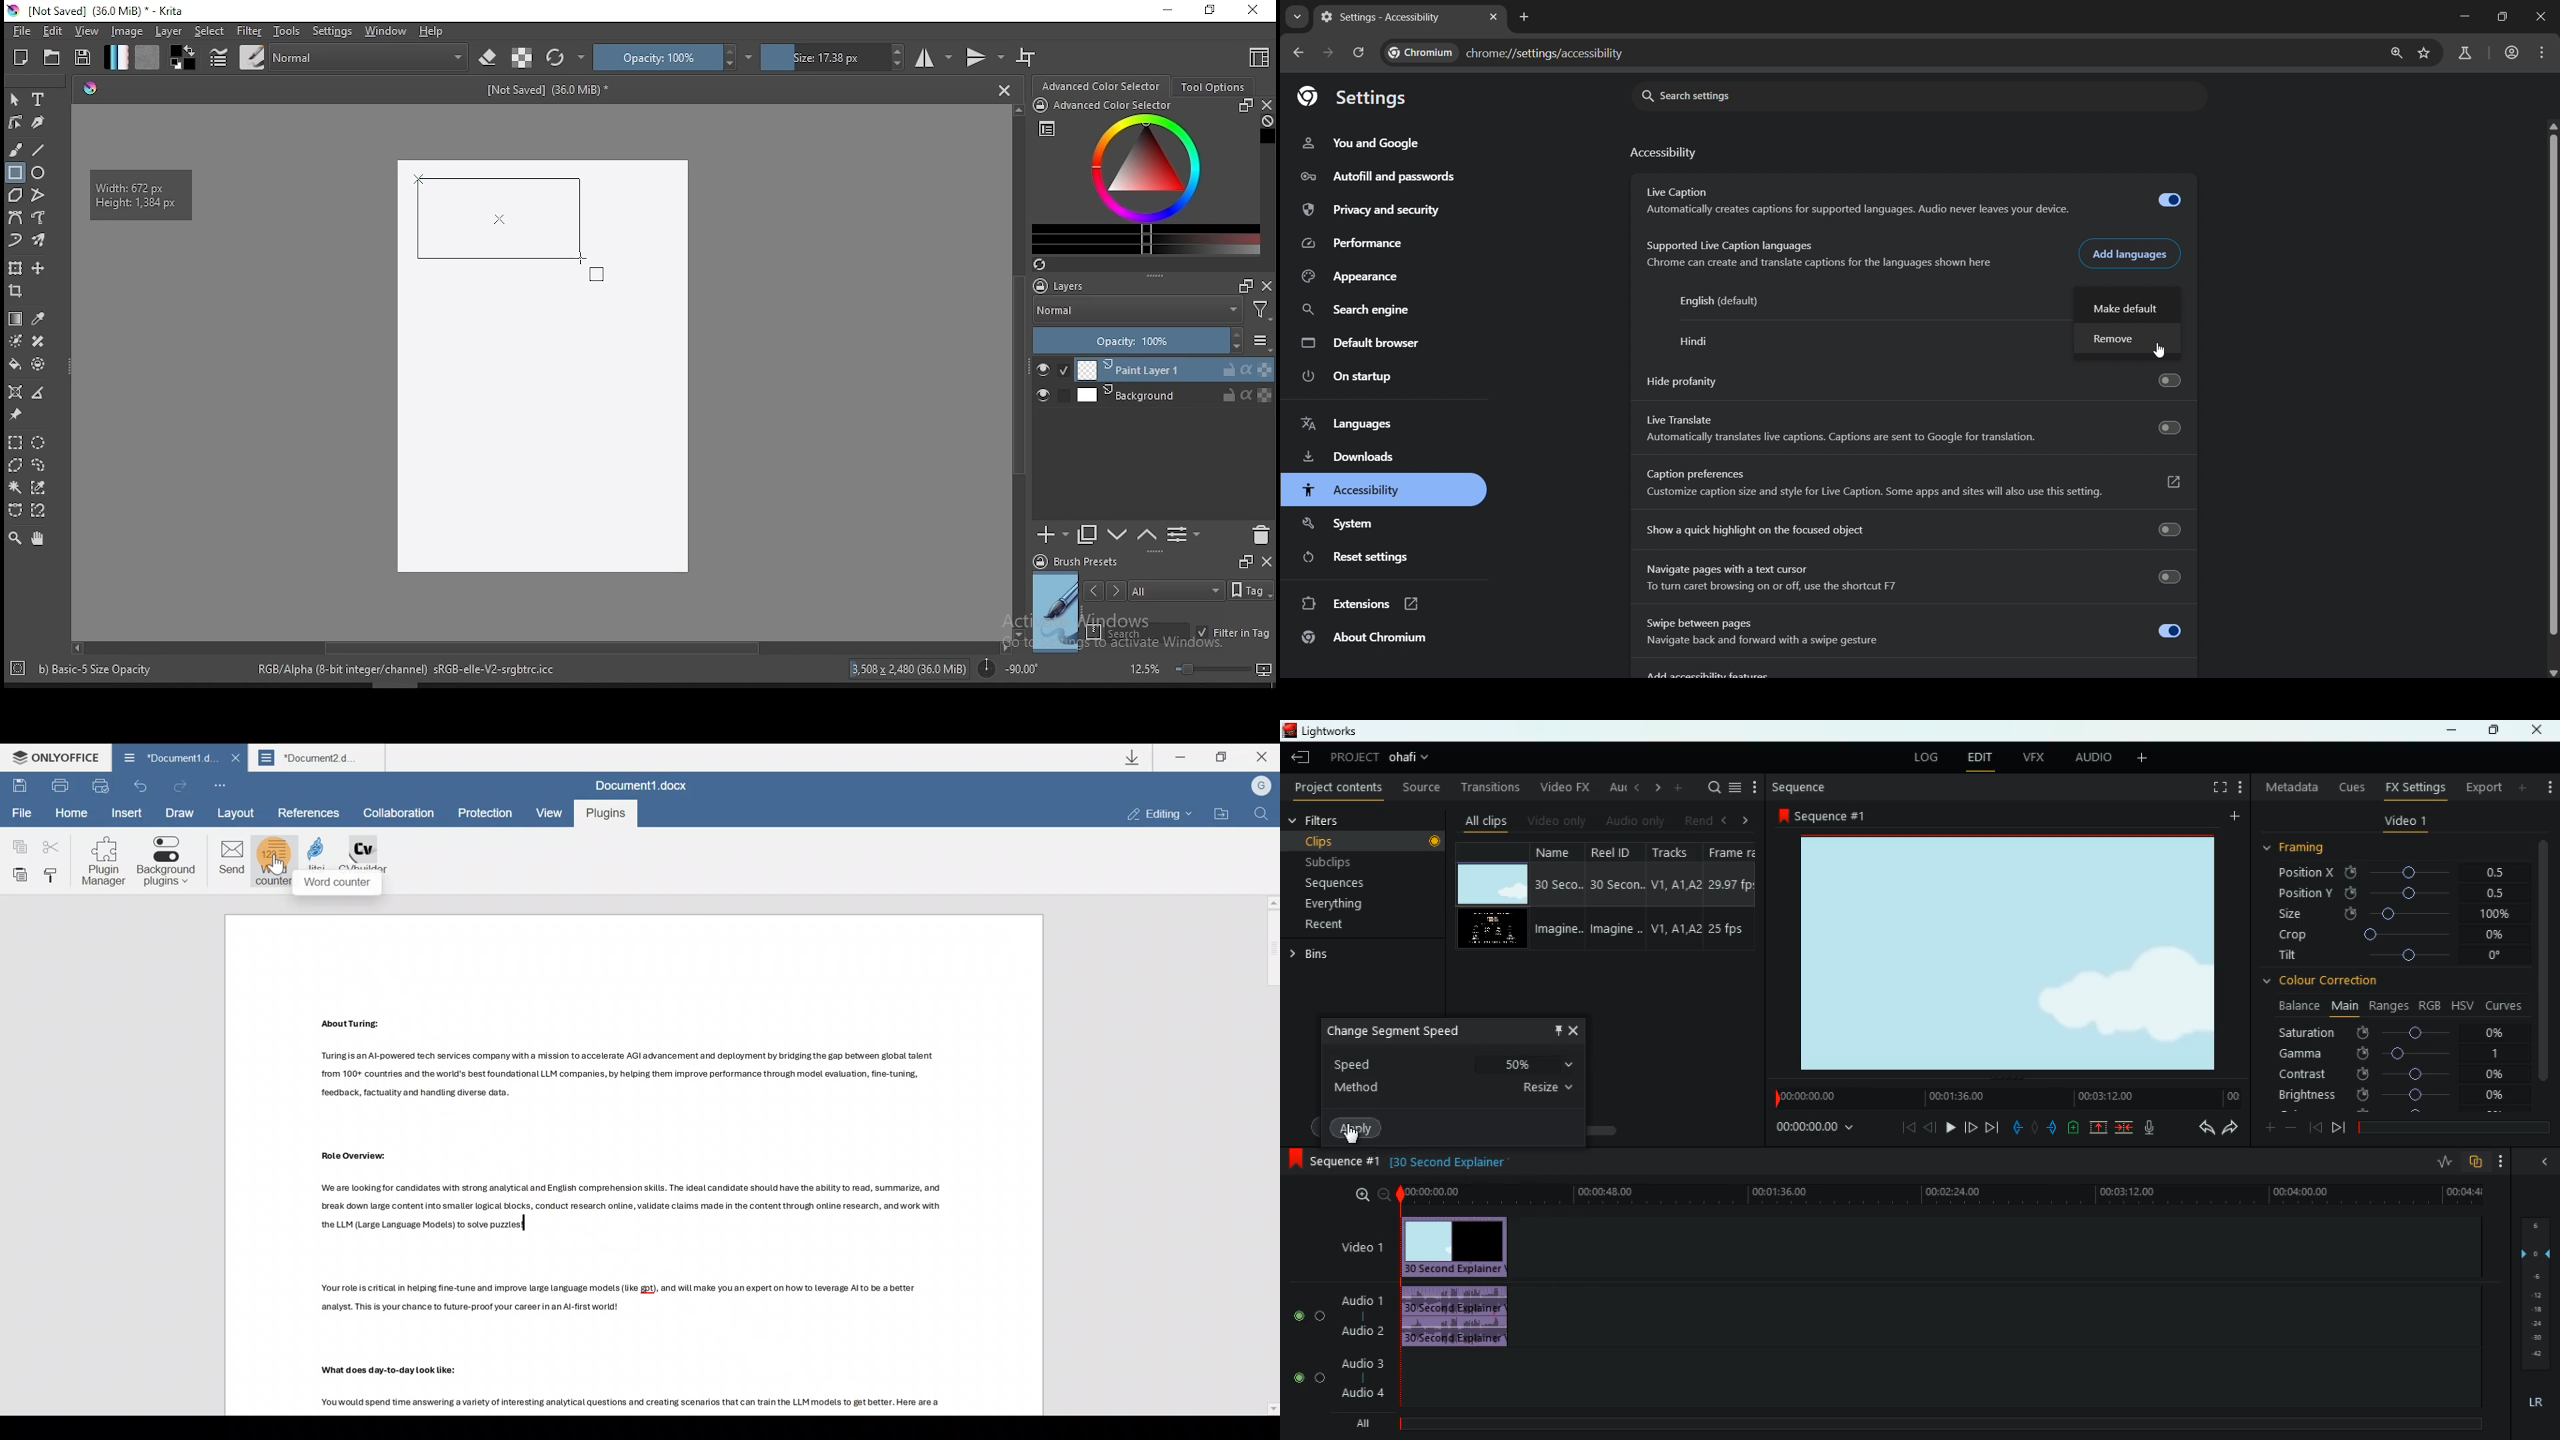 This screenshot has height=1456, width=2576. I want to click on Protection, so click(485, 812).